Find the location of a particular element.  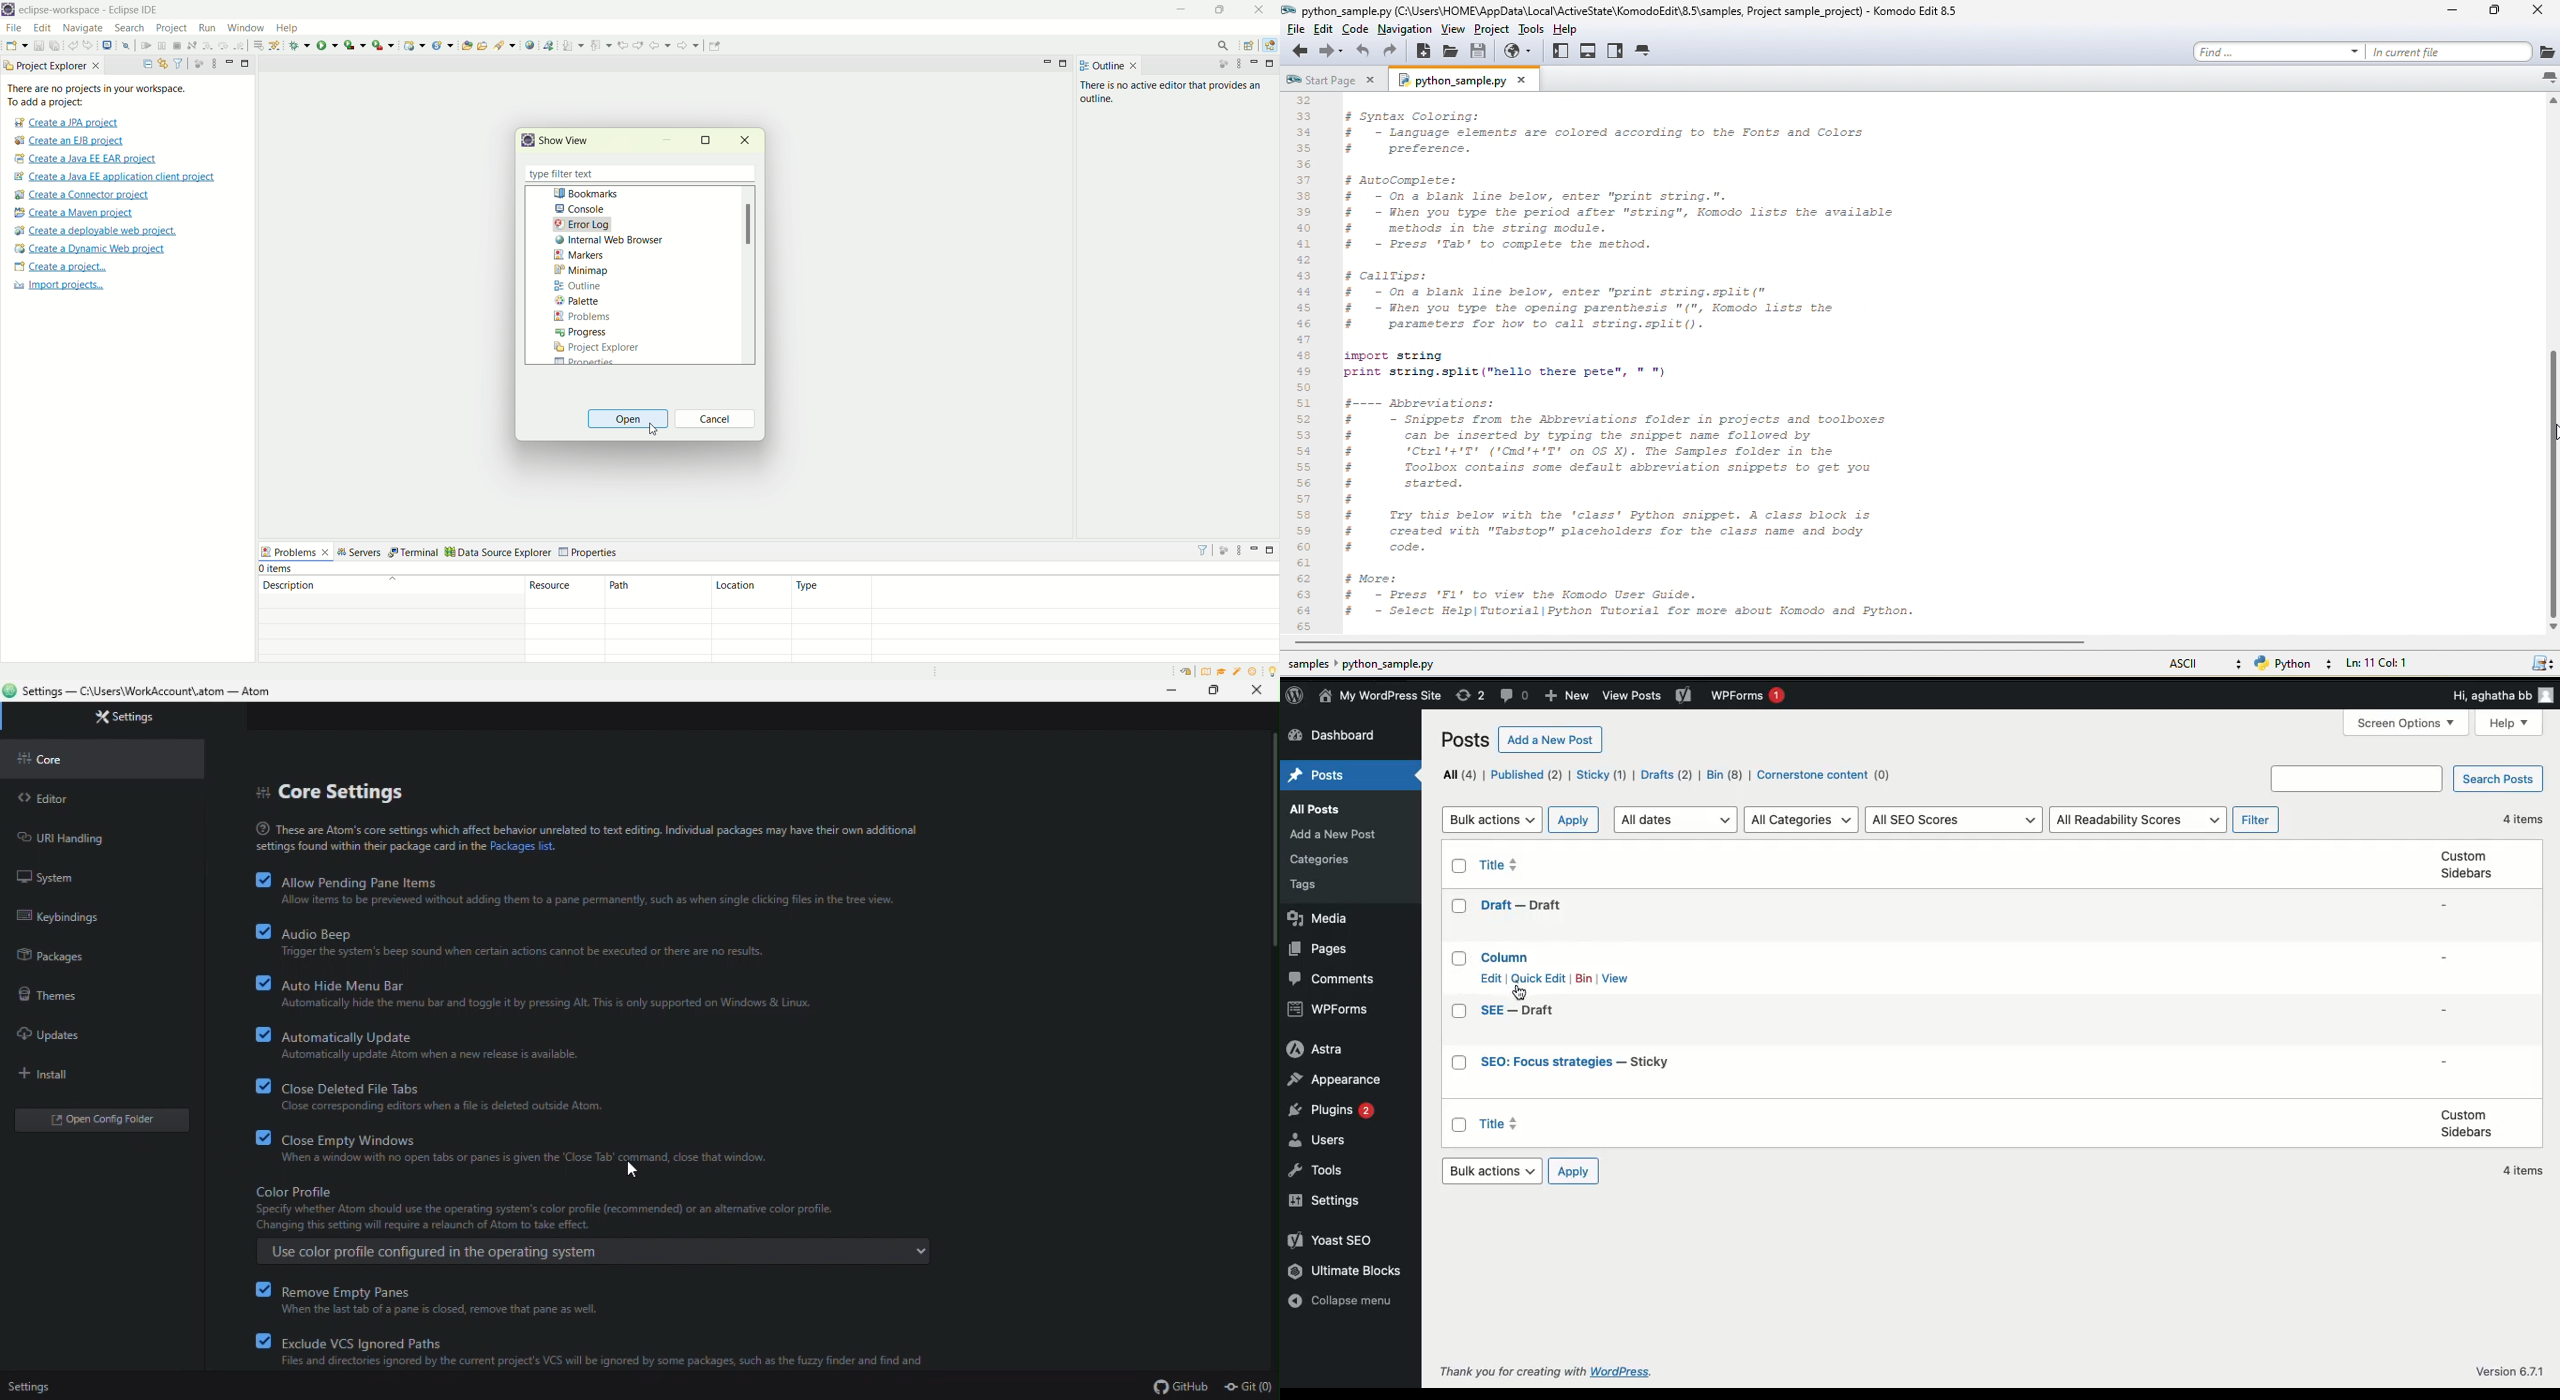

column is located at coordinates (1507, 956).